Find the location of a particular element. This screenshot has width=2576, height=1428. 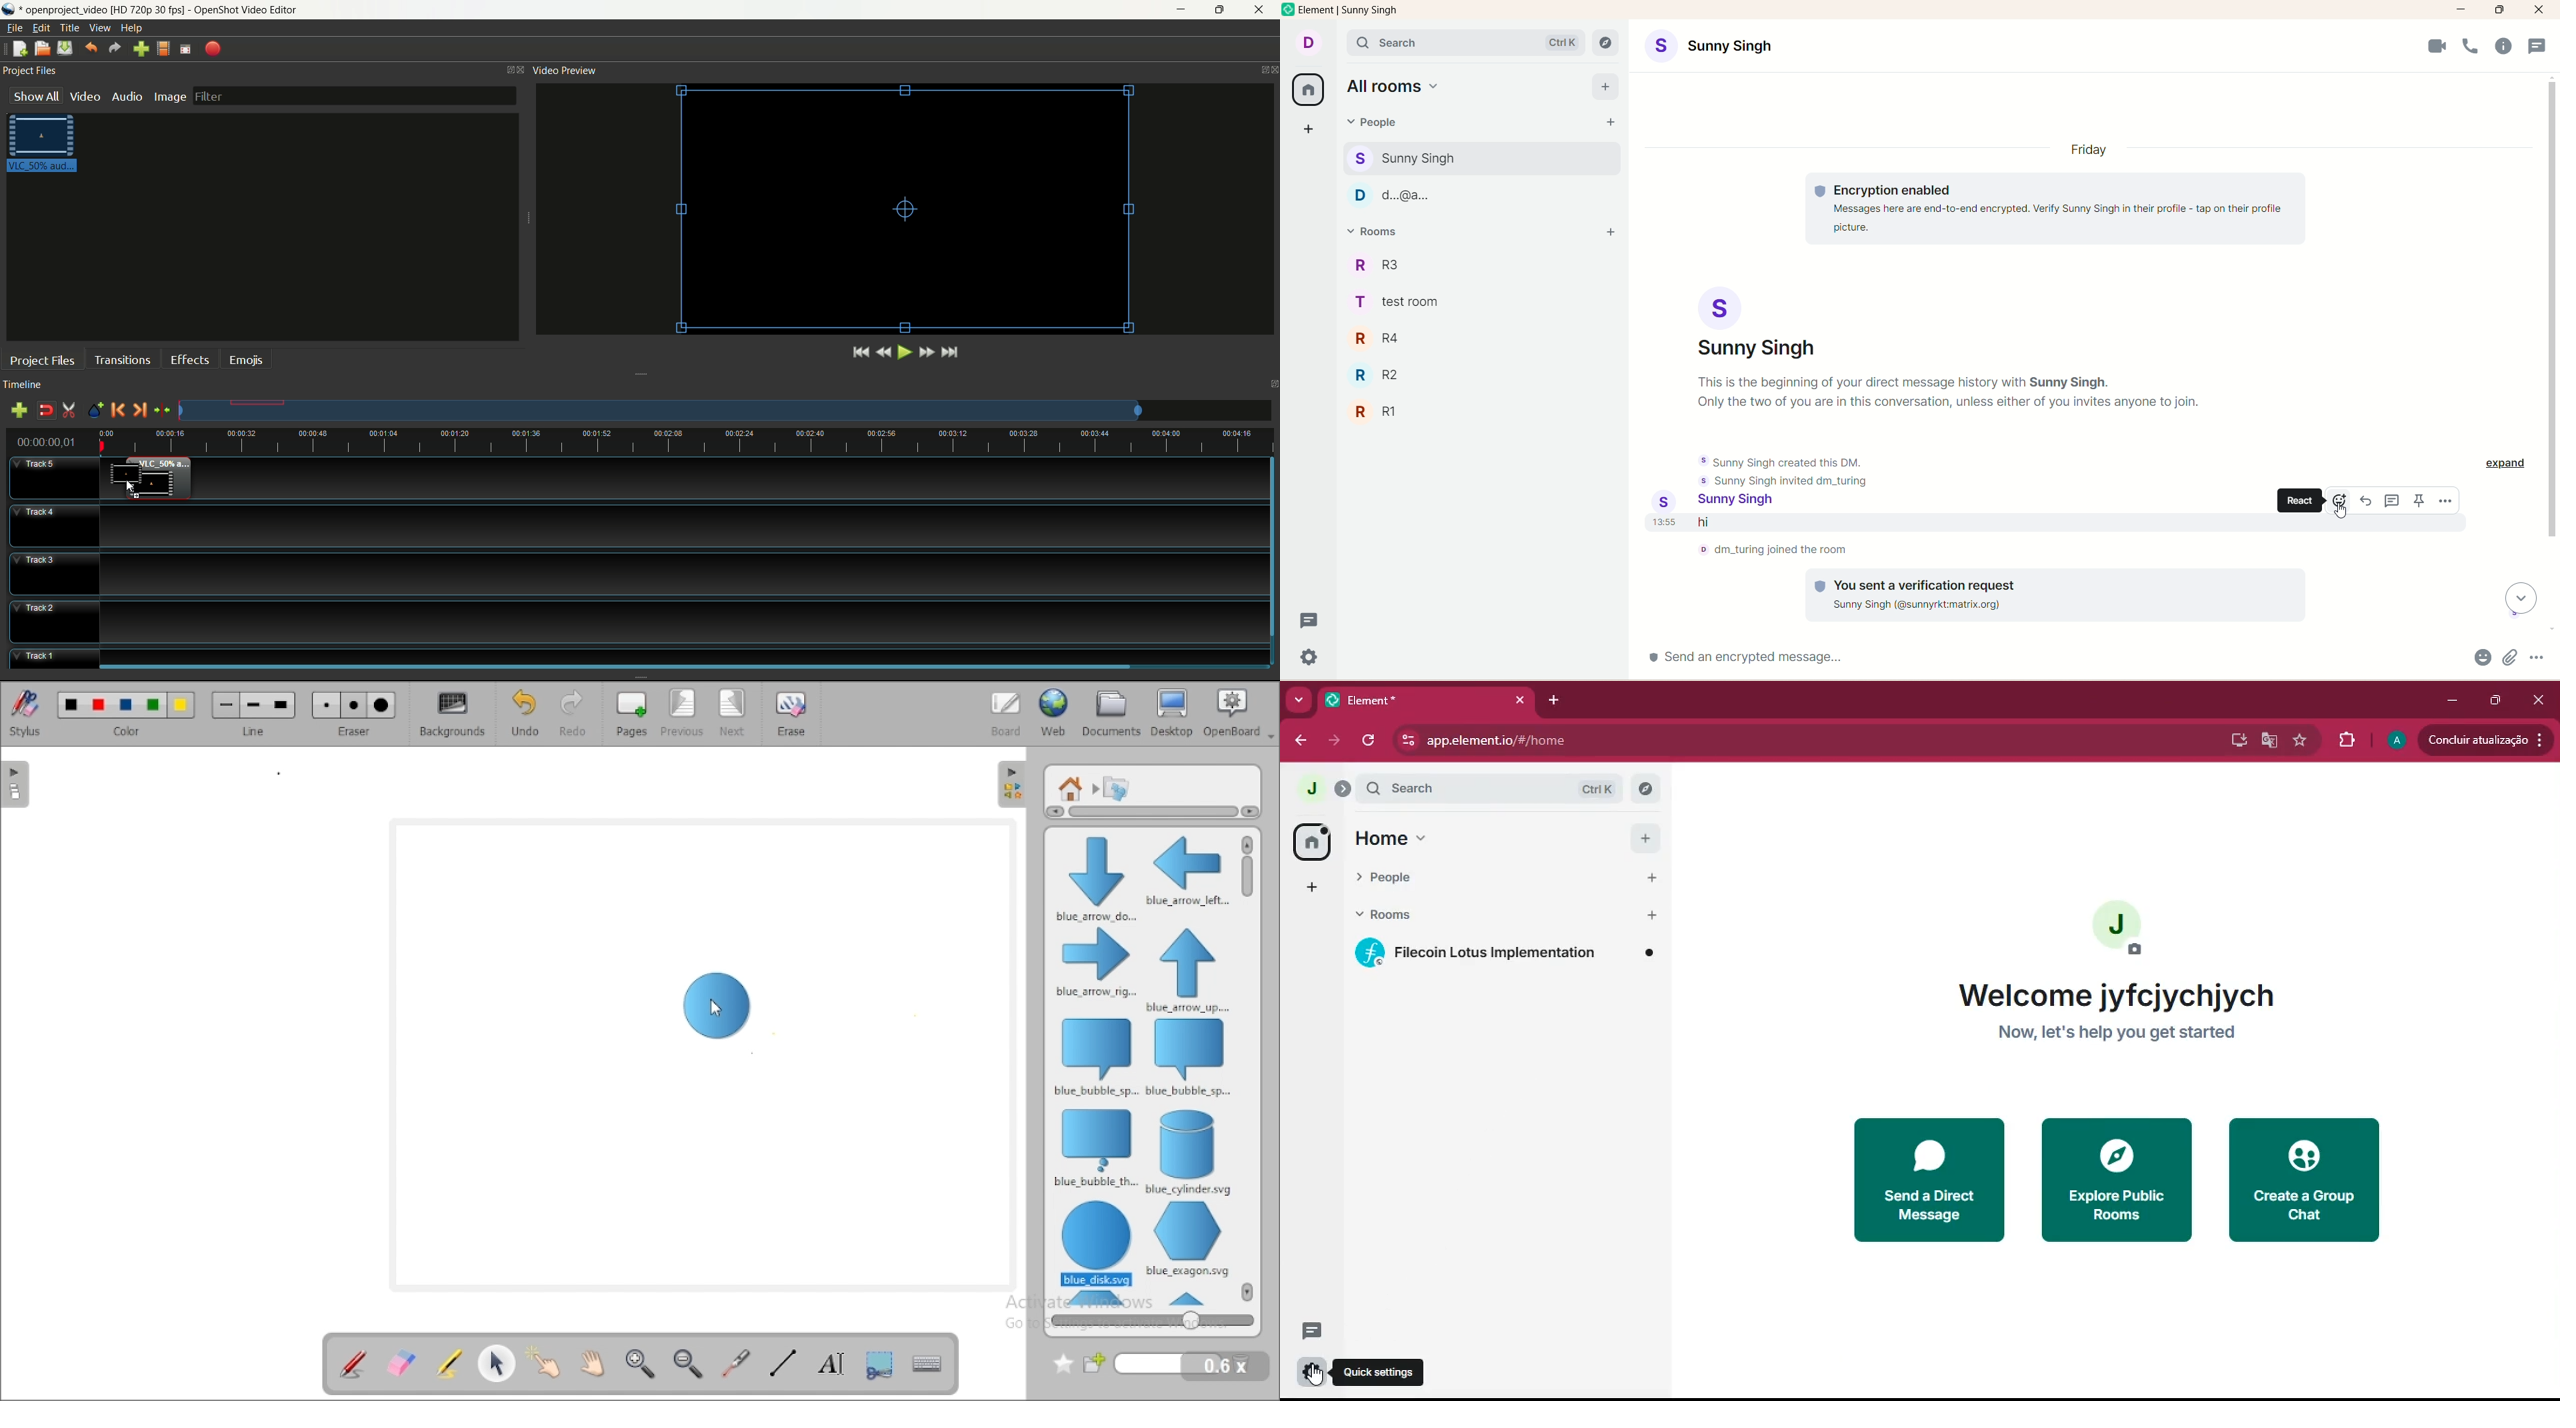

redo is located at coordinates (117, 48).